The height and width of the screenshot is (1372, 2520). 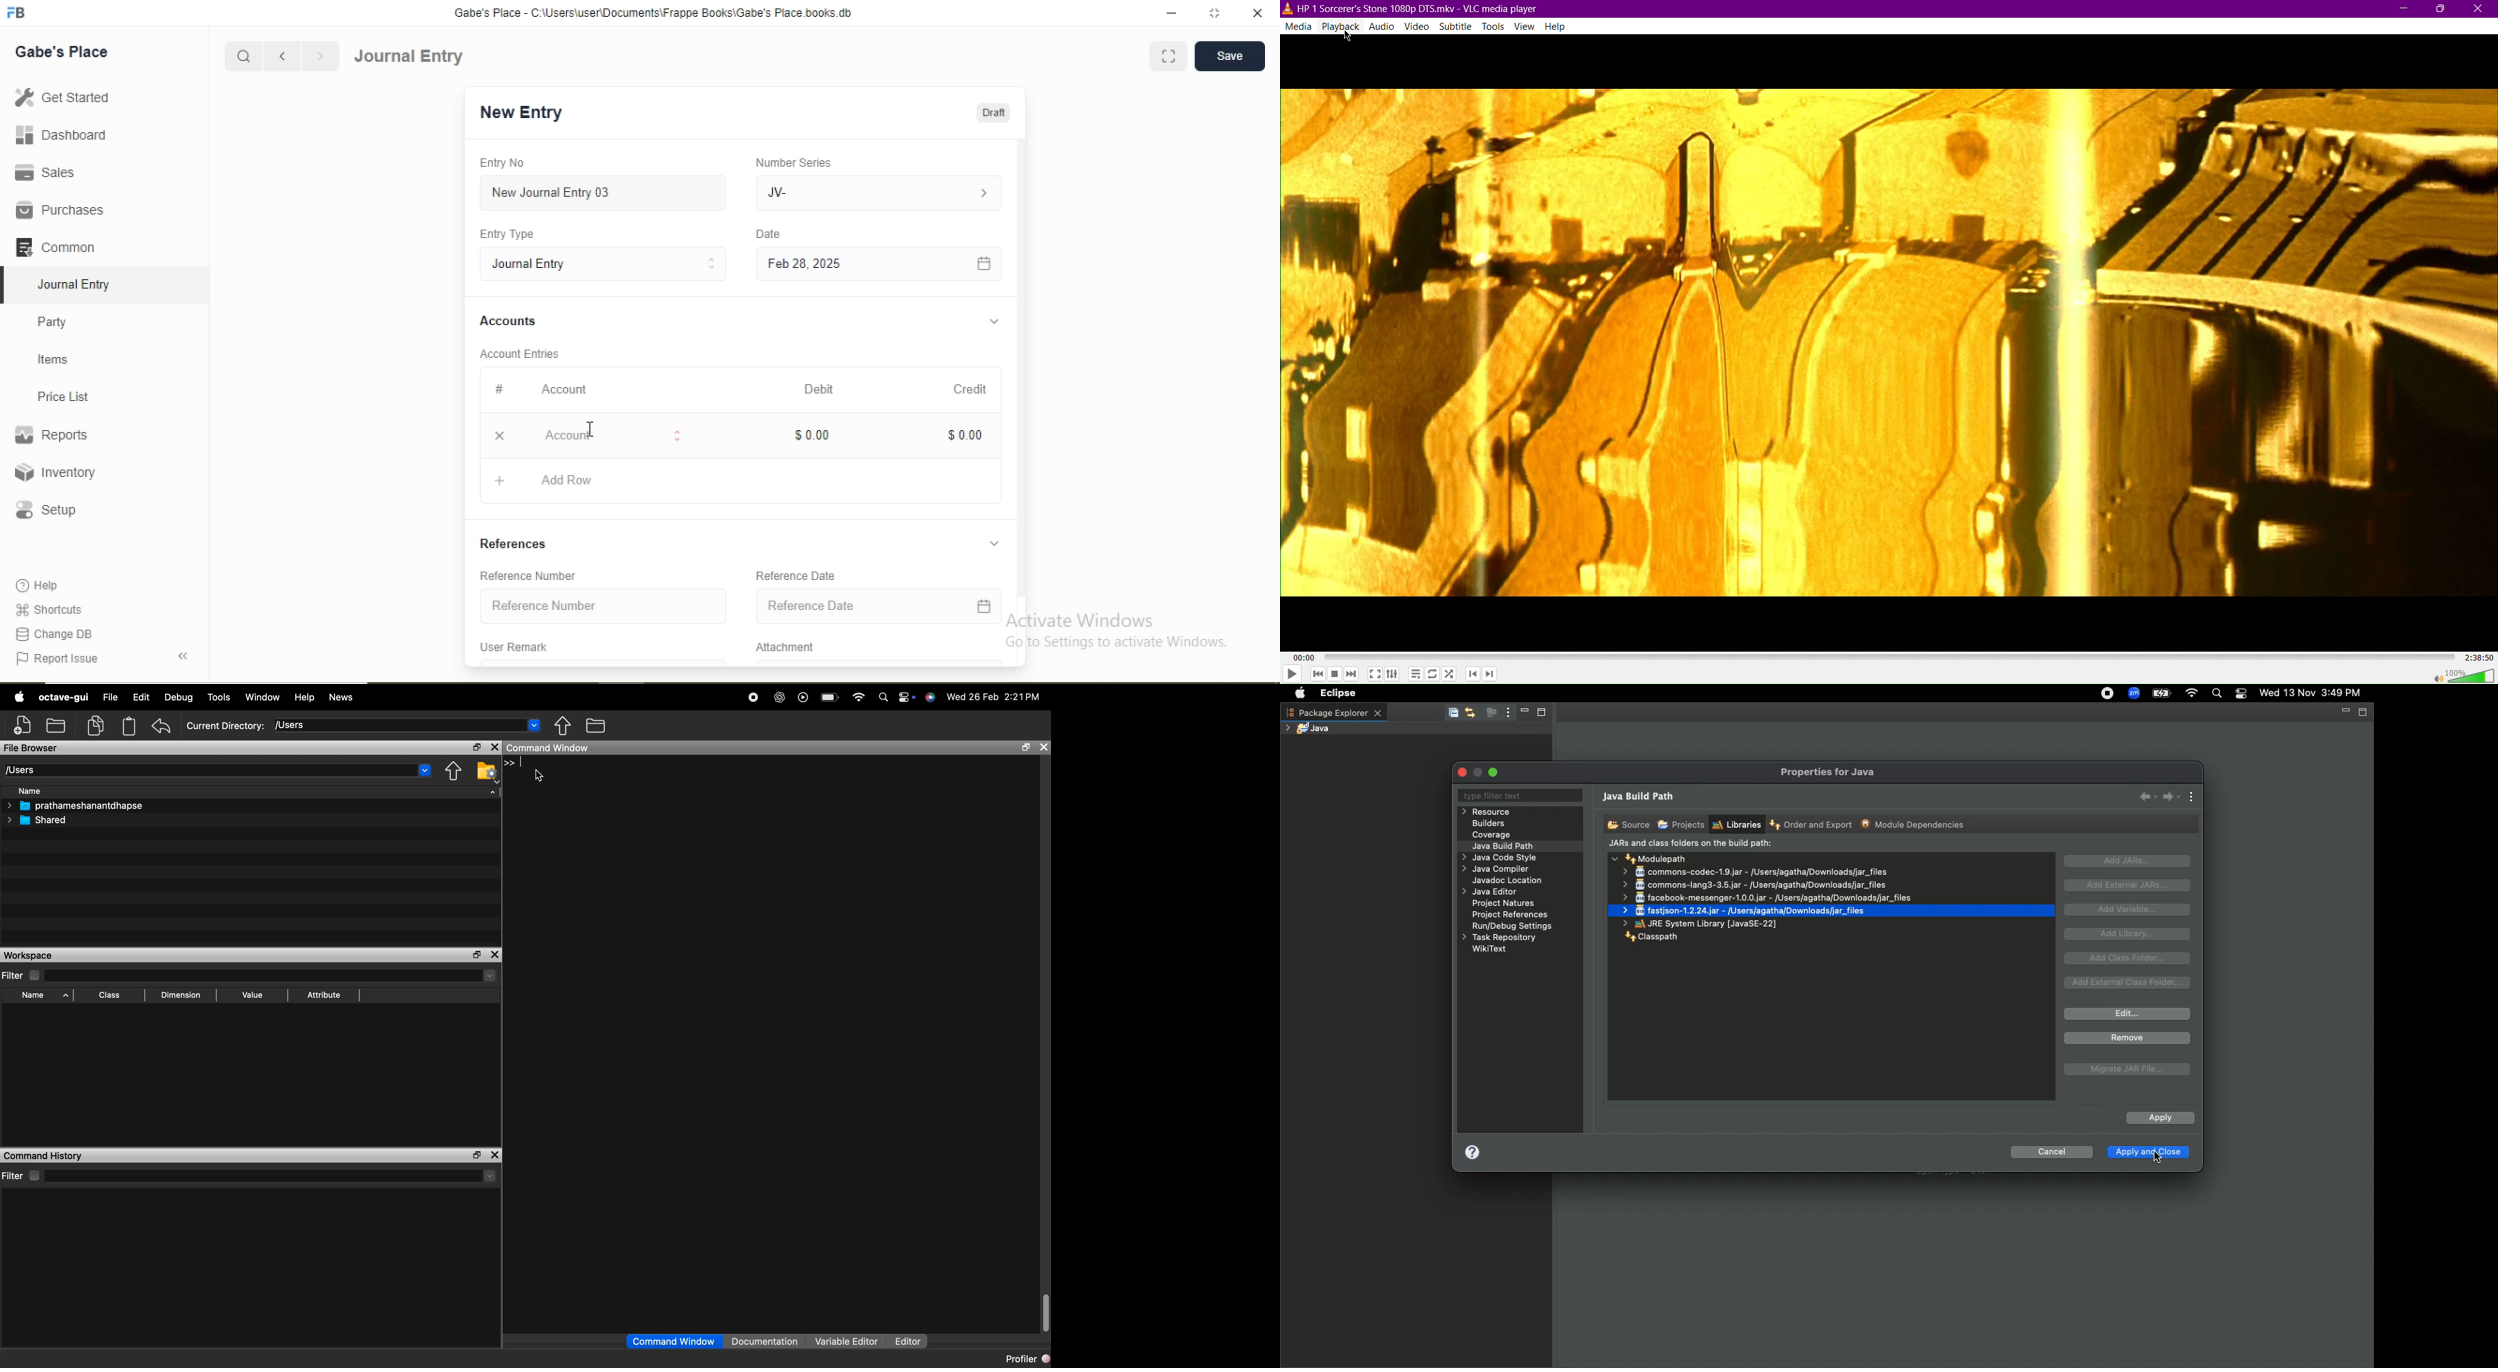 What do you see at coordinates (1259, 13) in the screenshot?
I see `close` at bounding box center [1259, 13].